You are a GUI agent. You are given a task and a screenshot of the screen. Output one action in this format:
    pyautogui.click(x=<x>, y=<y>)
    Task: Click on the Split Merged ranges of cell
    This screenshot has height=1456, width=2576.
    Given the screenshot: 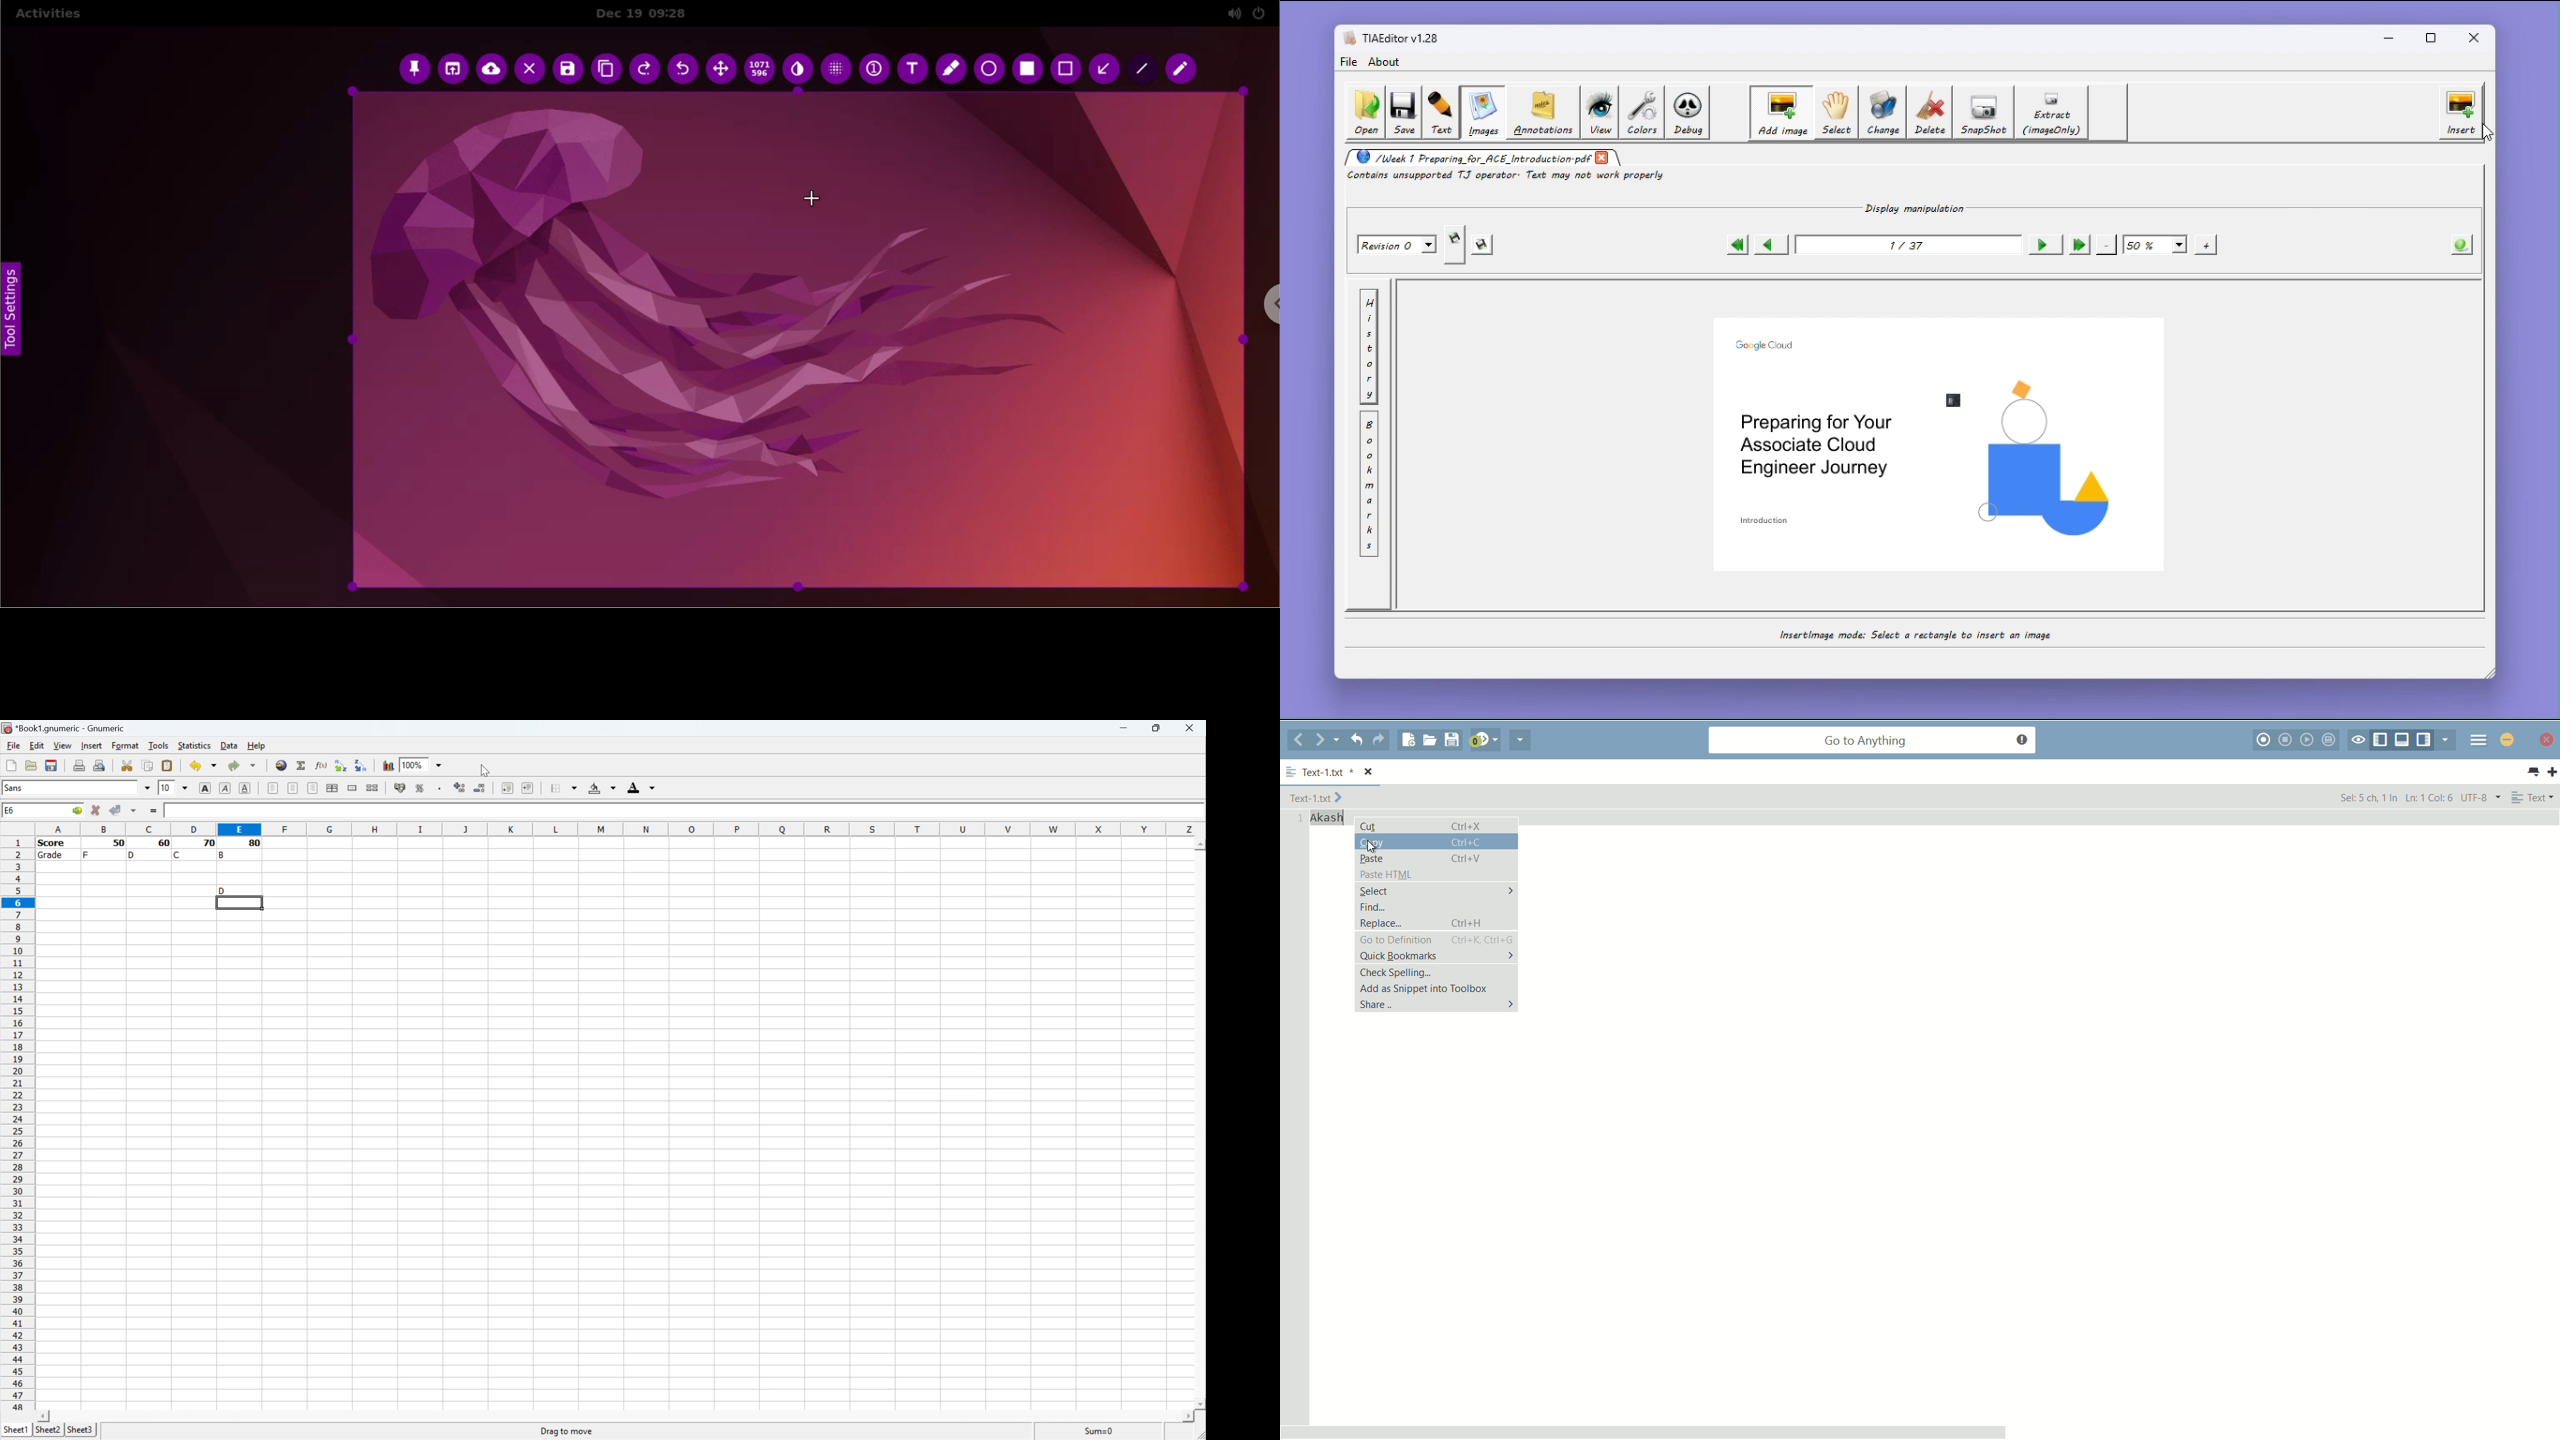 What is the action you would take?
    pyautogui.click(x=370, y=789)
    